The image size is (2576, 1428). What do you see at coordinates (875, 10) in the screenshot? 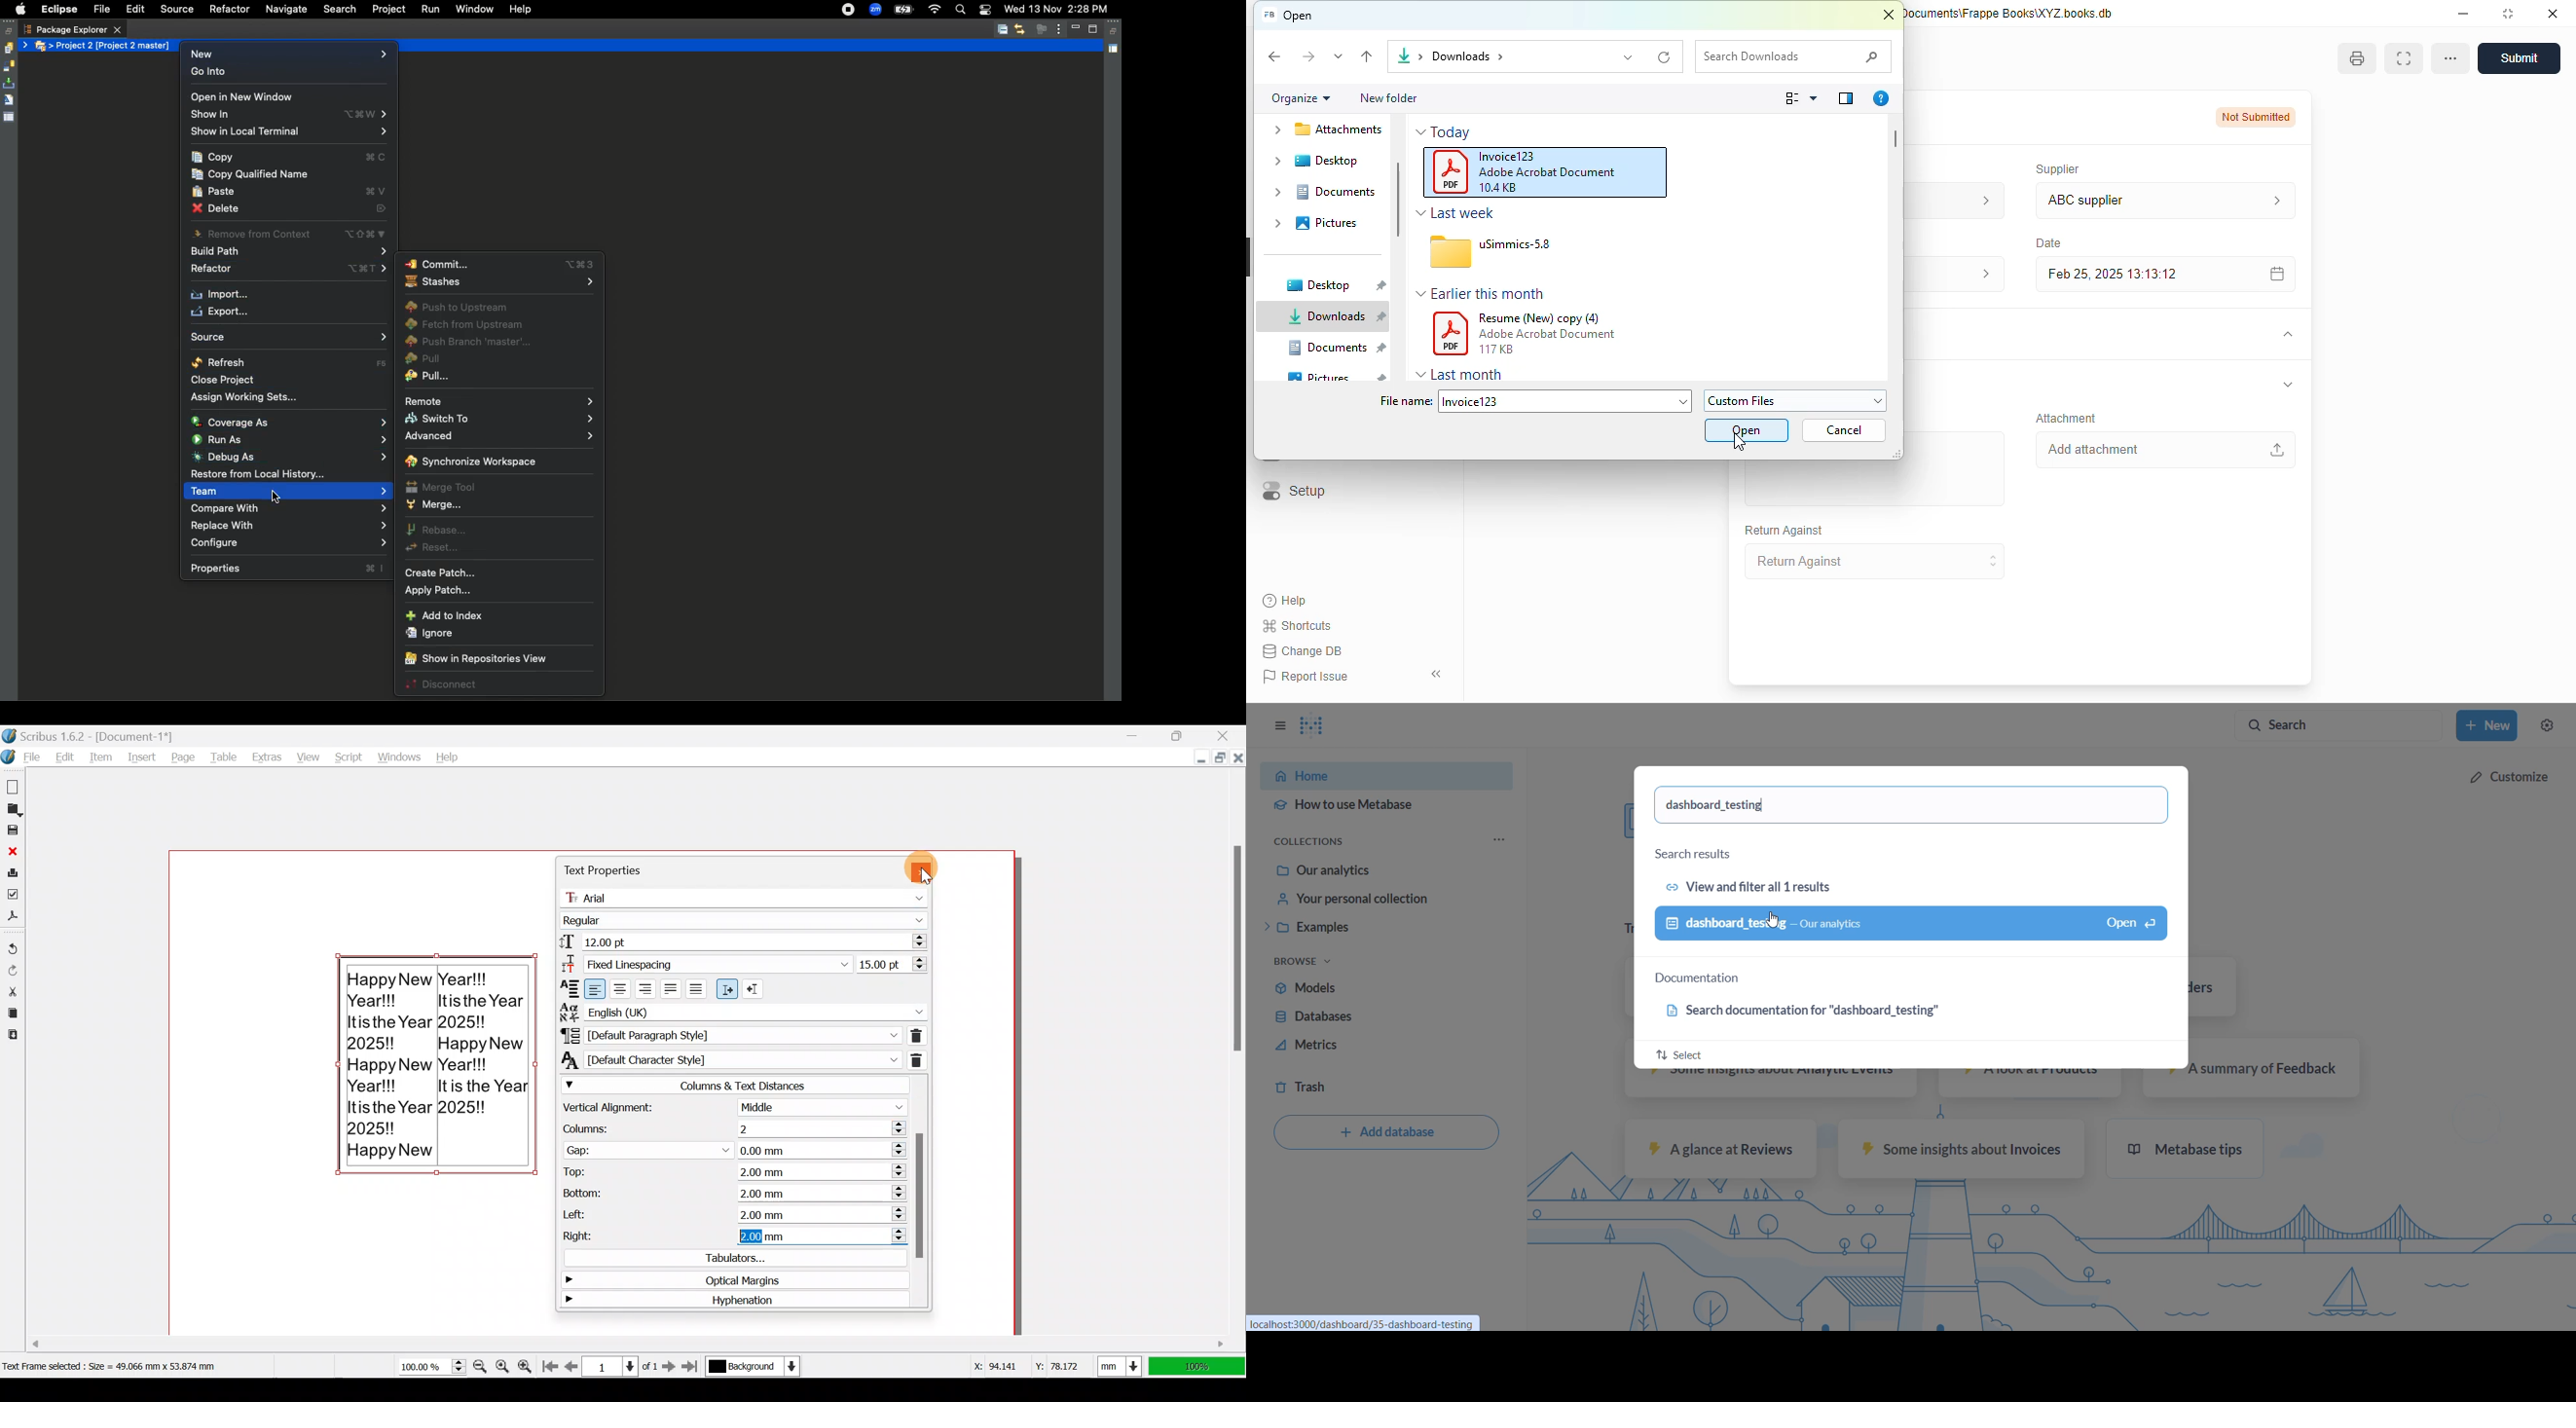
I see `Zoom` at bounding box center [875, 10].